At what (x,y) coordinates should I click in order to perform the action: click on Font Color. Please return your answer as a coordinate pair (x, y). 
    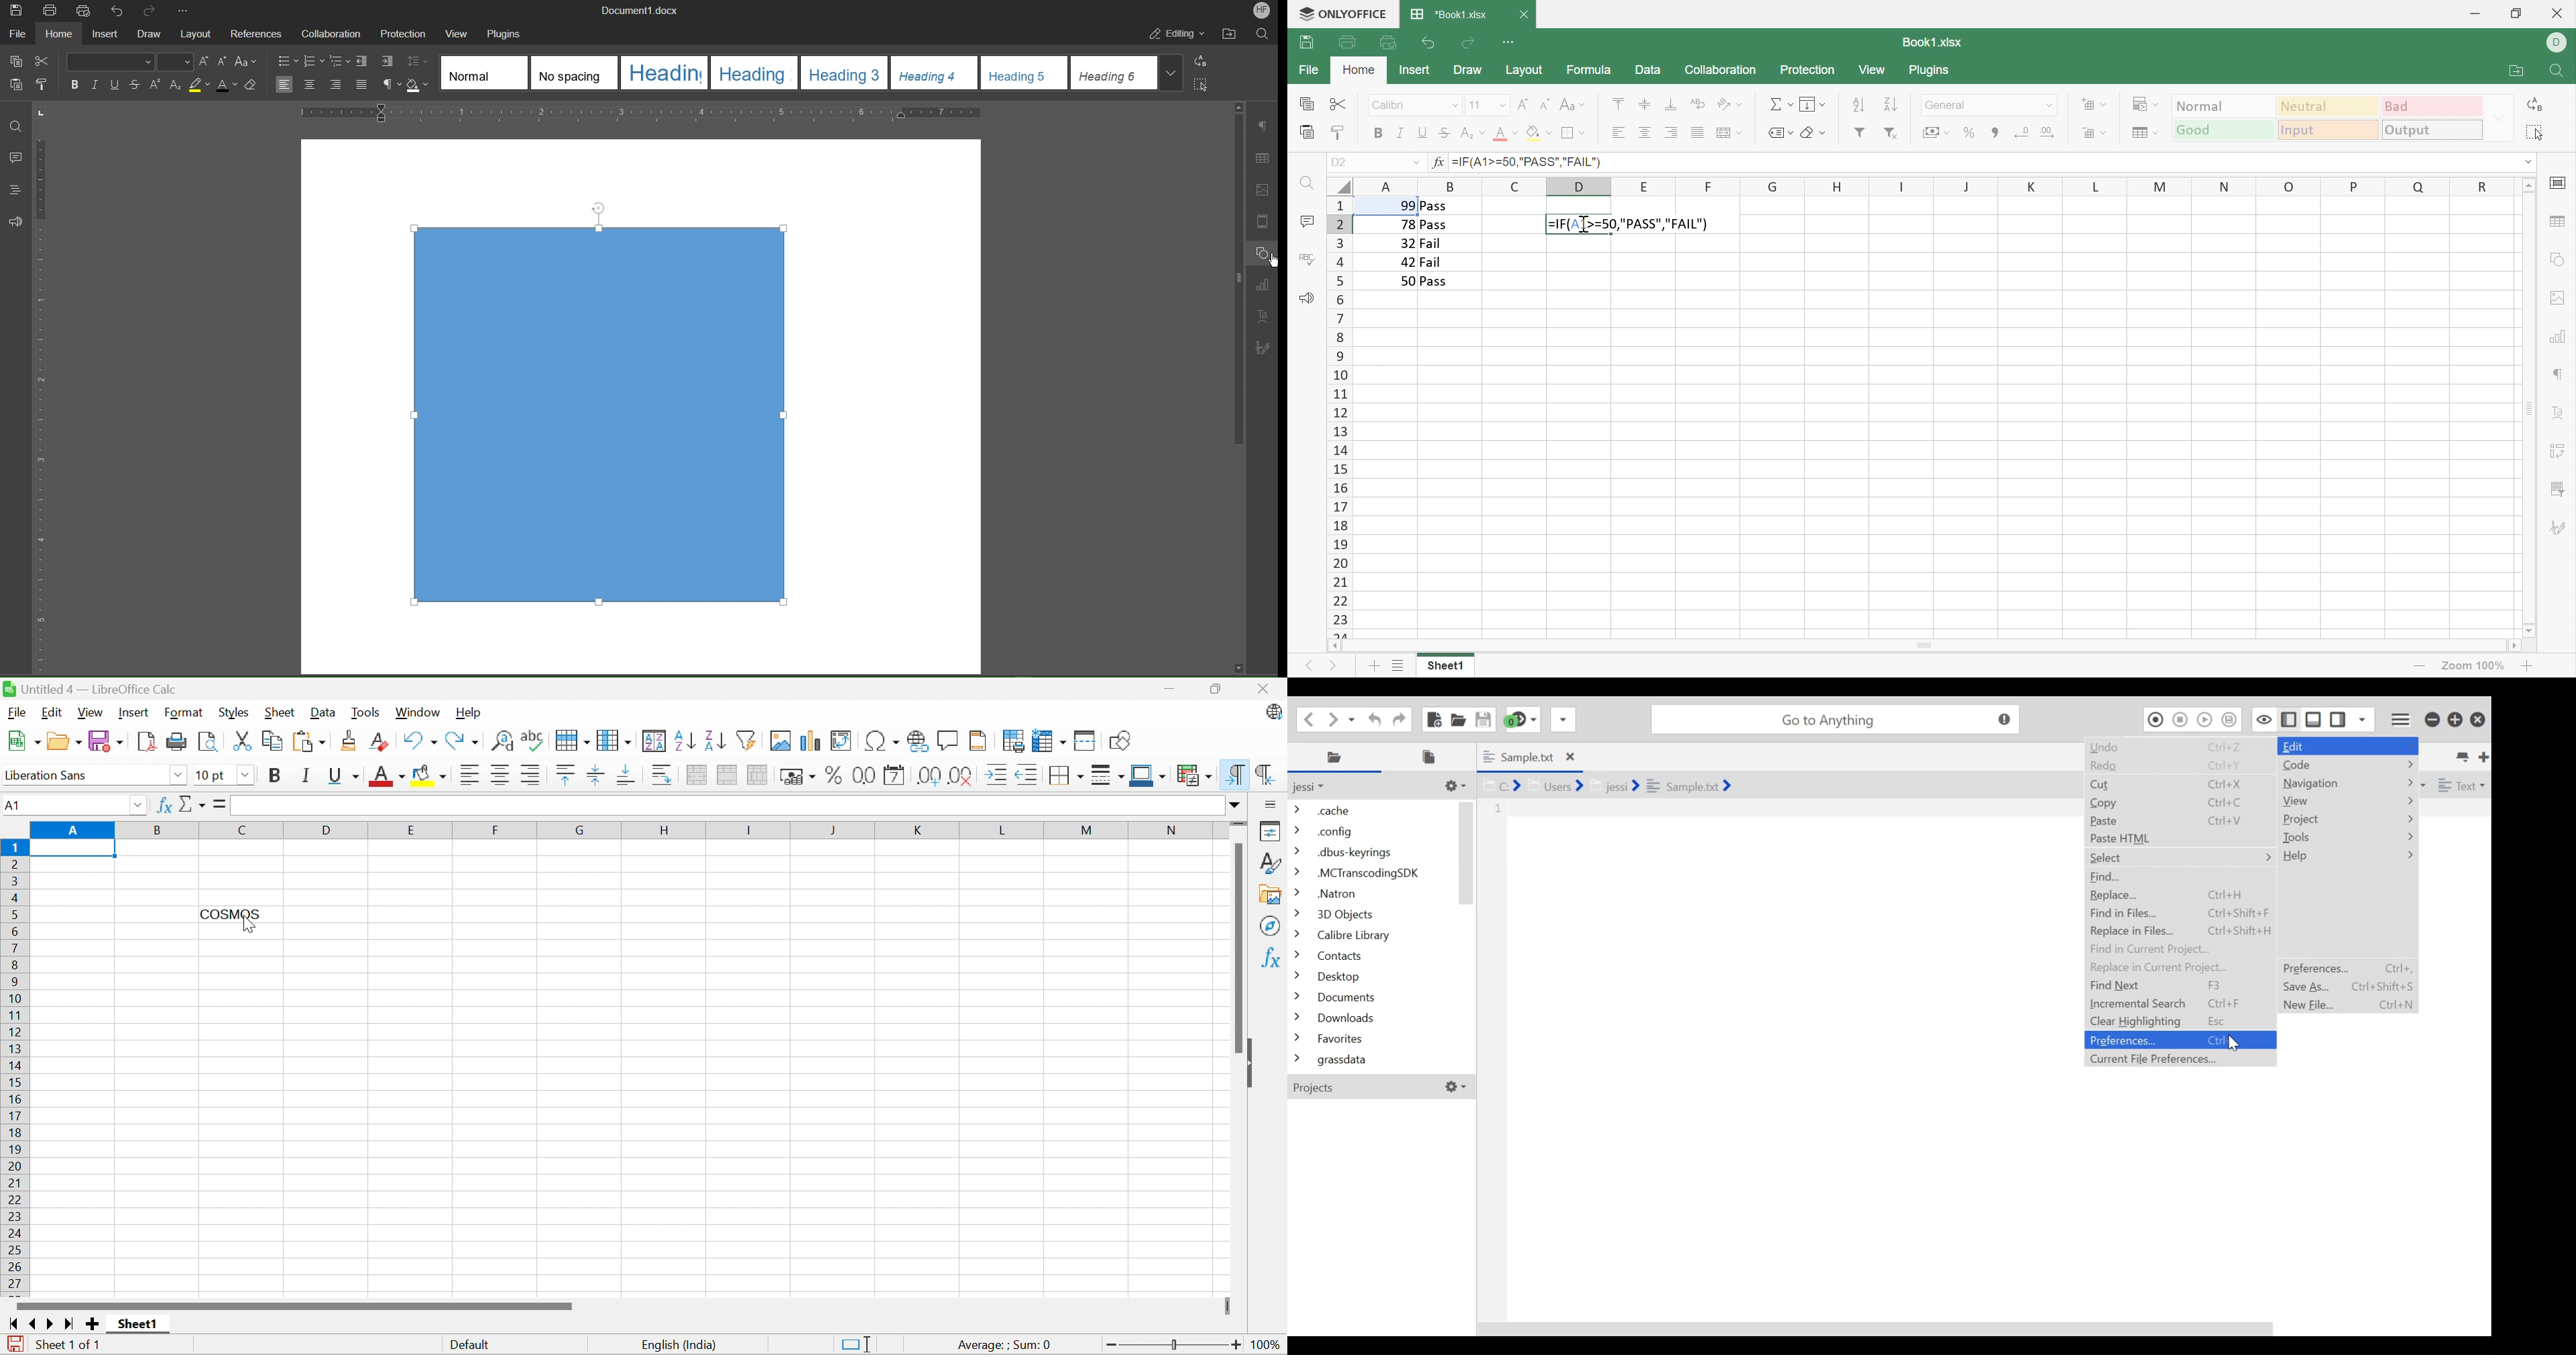
    Looking at the image, I should click on (387, 775).